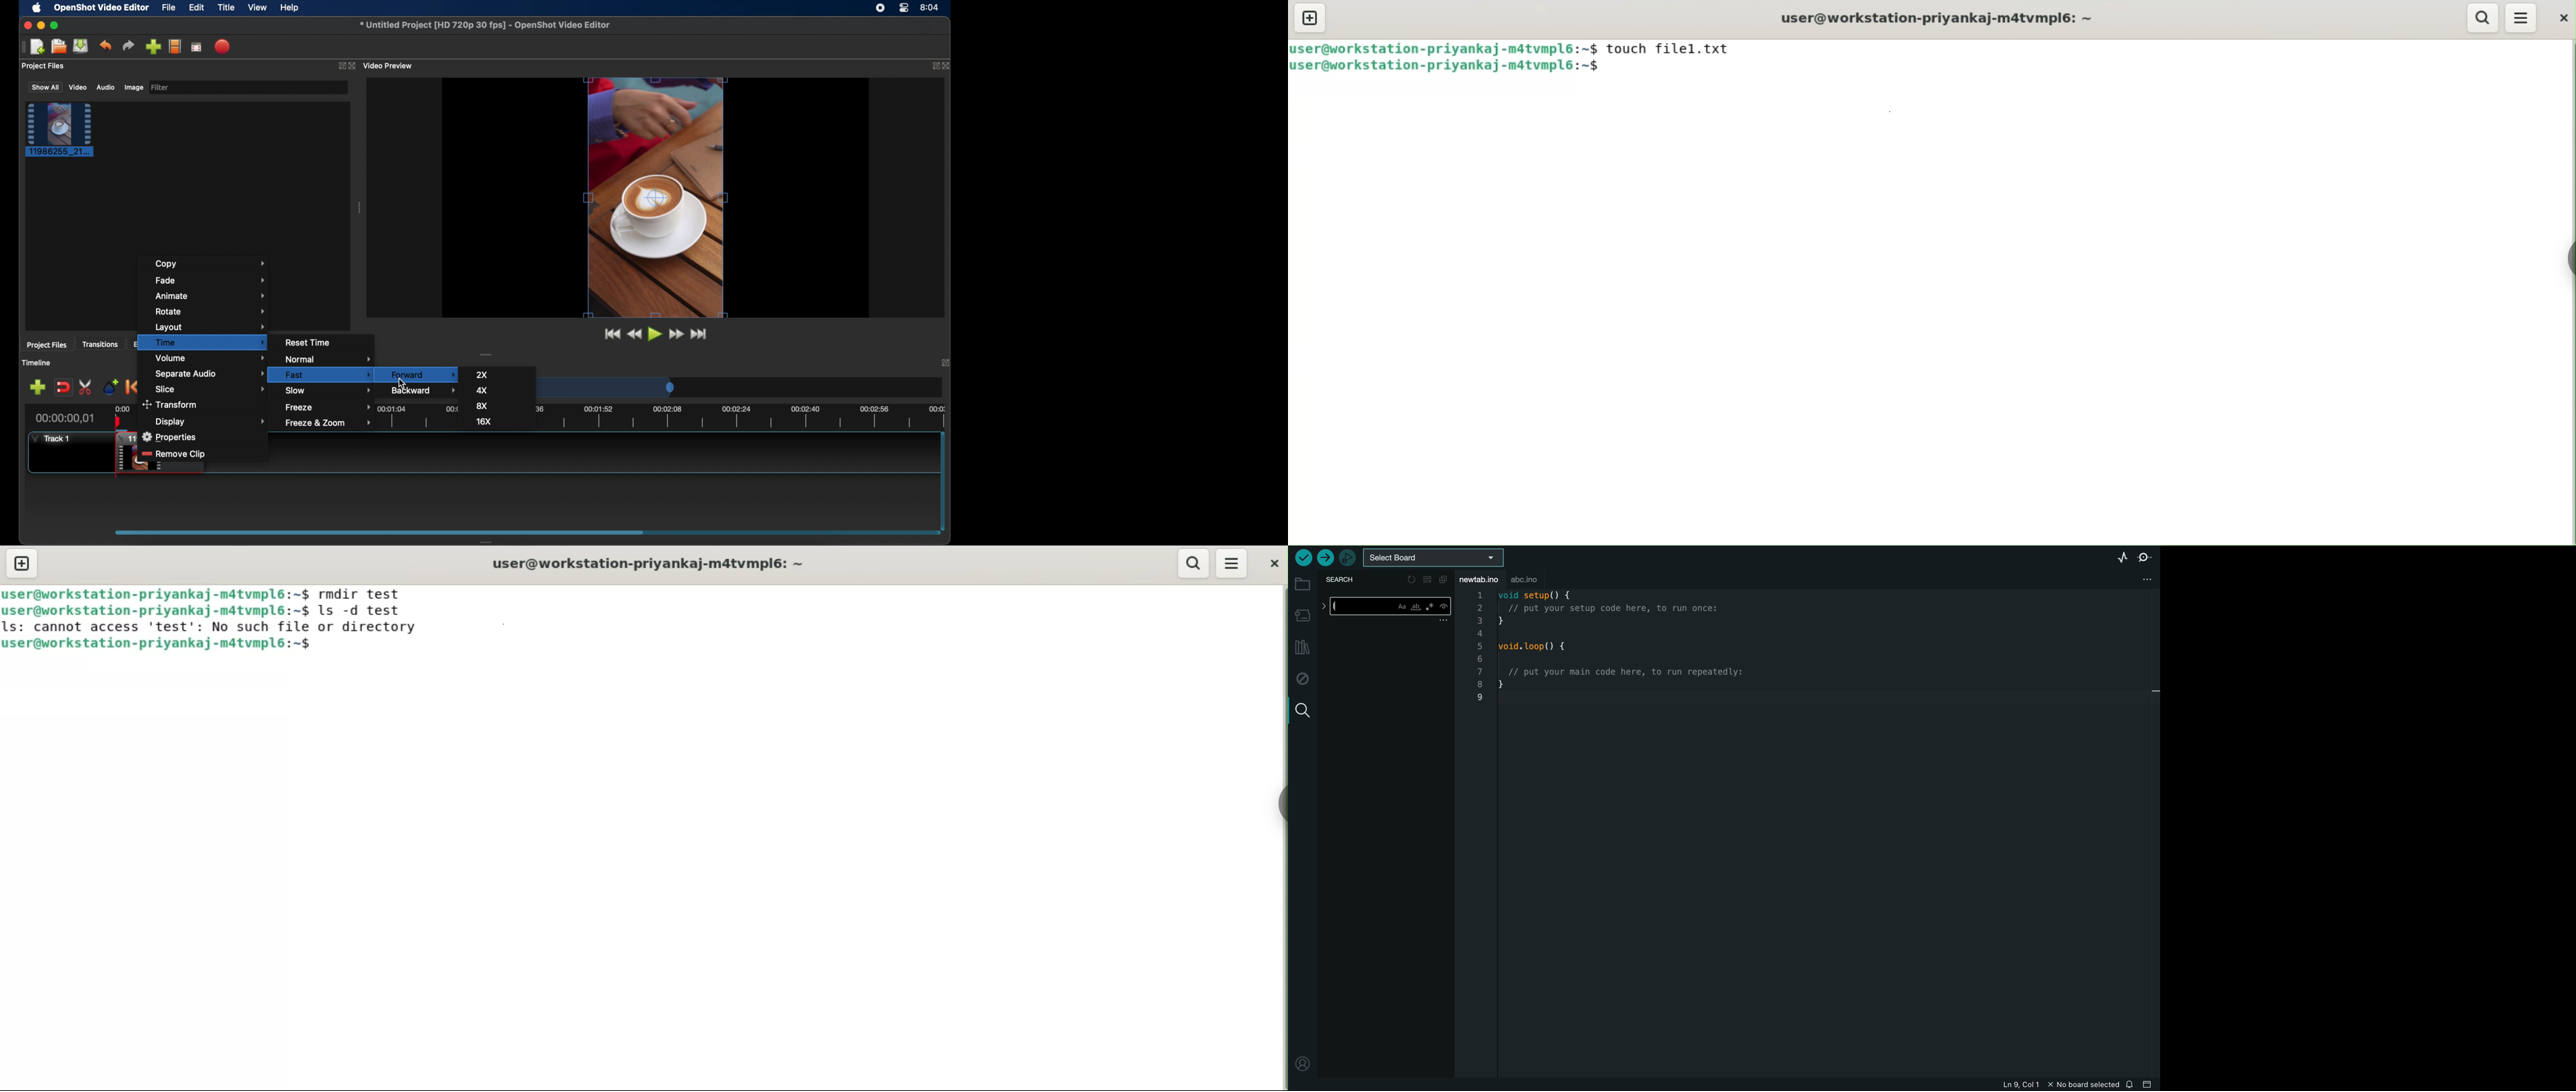  I want to click on ser@workstation-priyankaj-matvmpl6:~$ | |, so click(1445, 48).